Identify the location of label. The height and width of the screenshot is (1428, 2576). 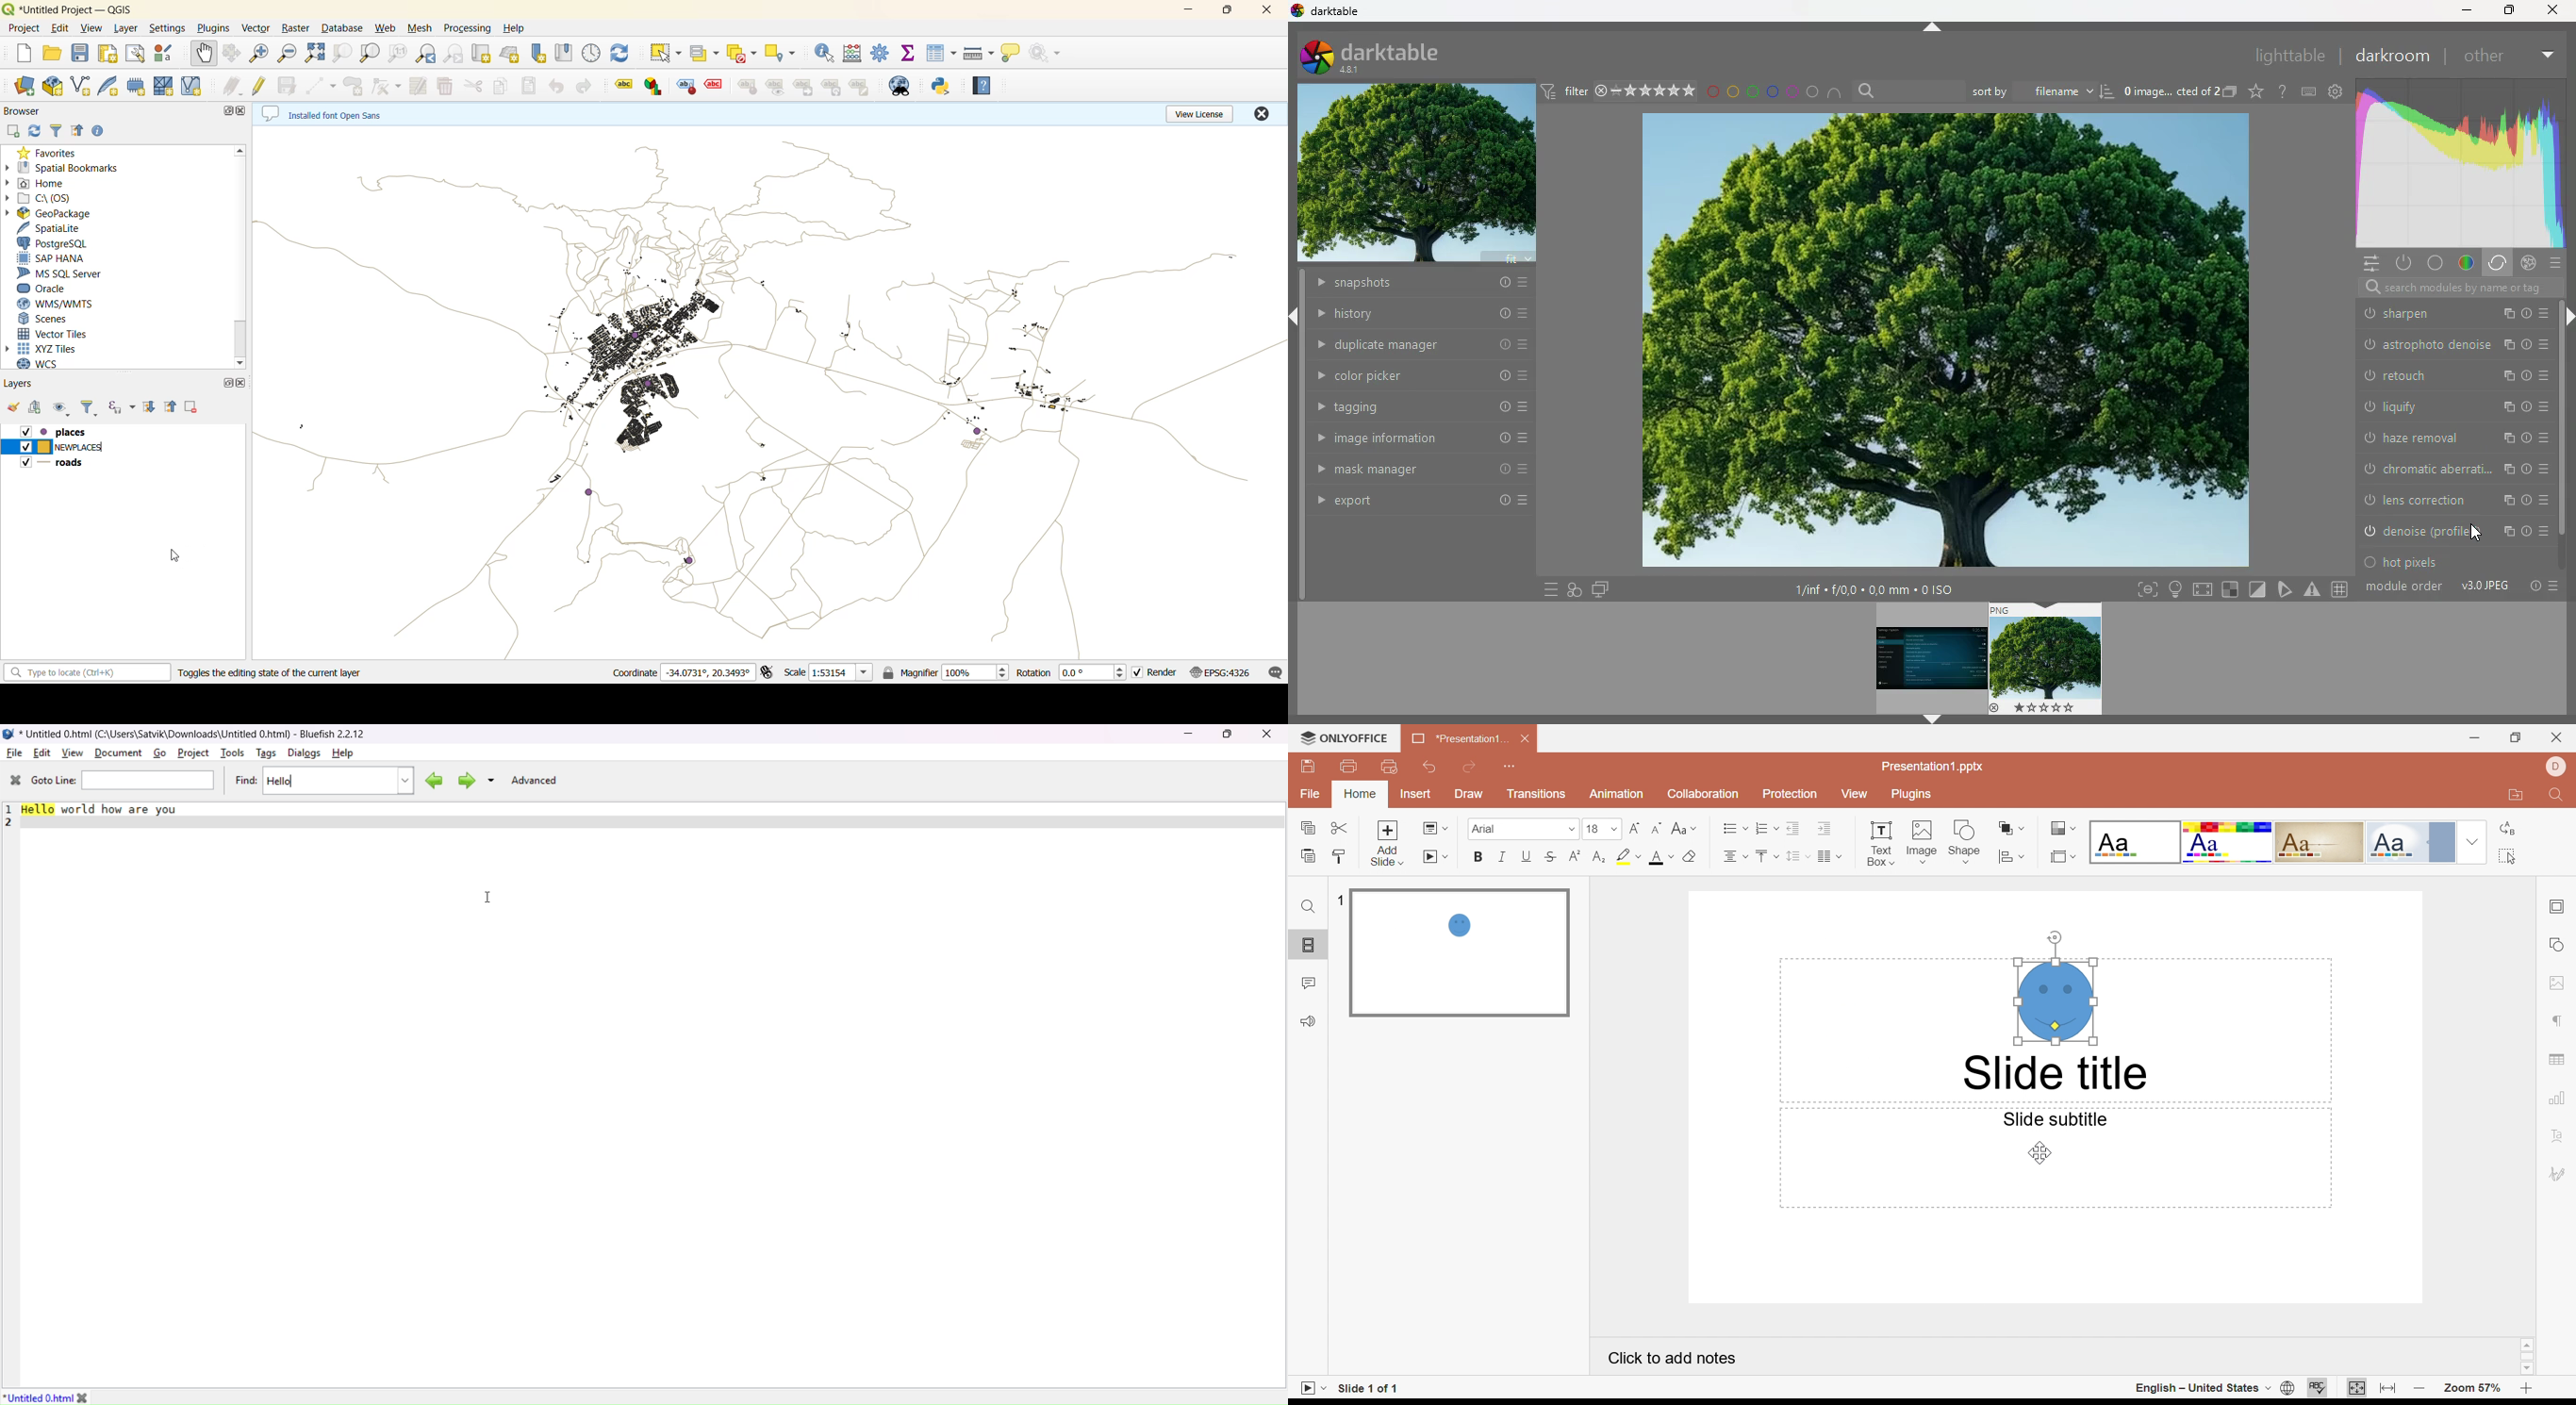
(619, 85).